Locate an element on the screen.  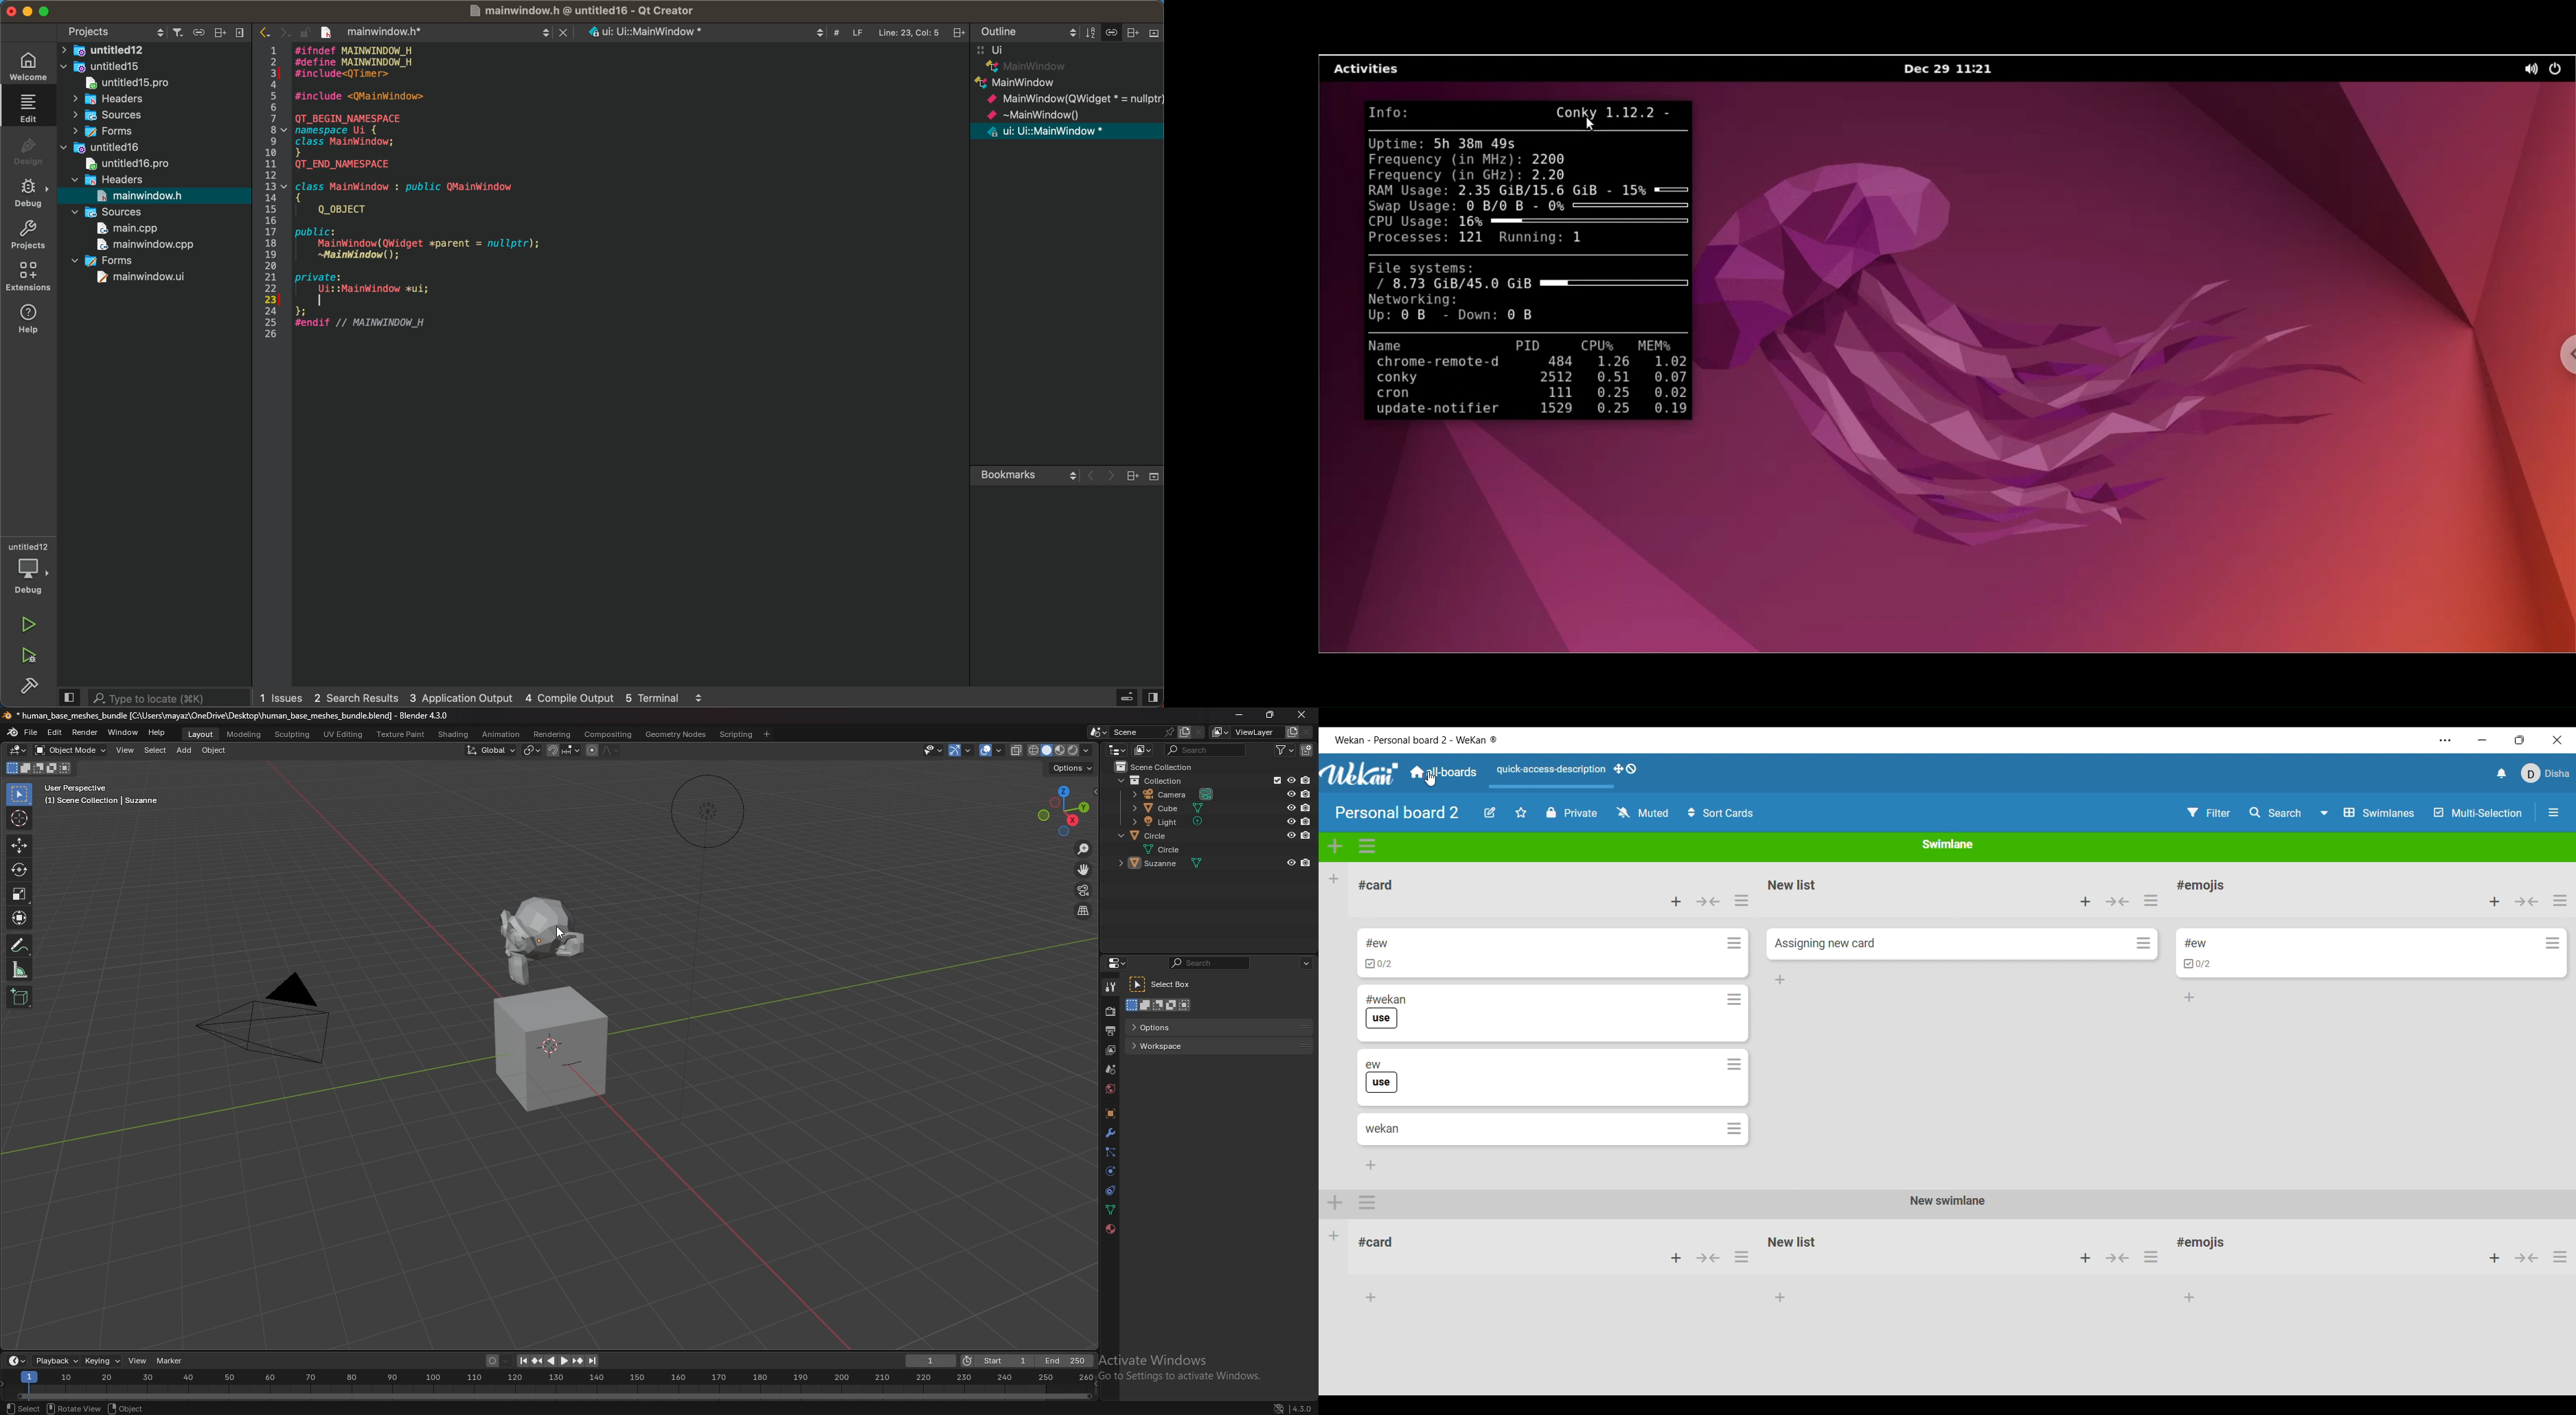
scene is located at coordinates (1130, 732).